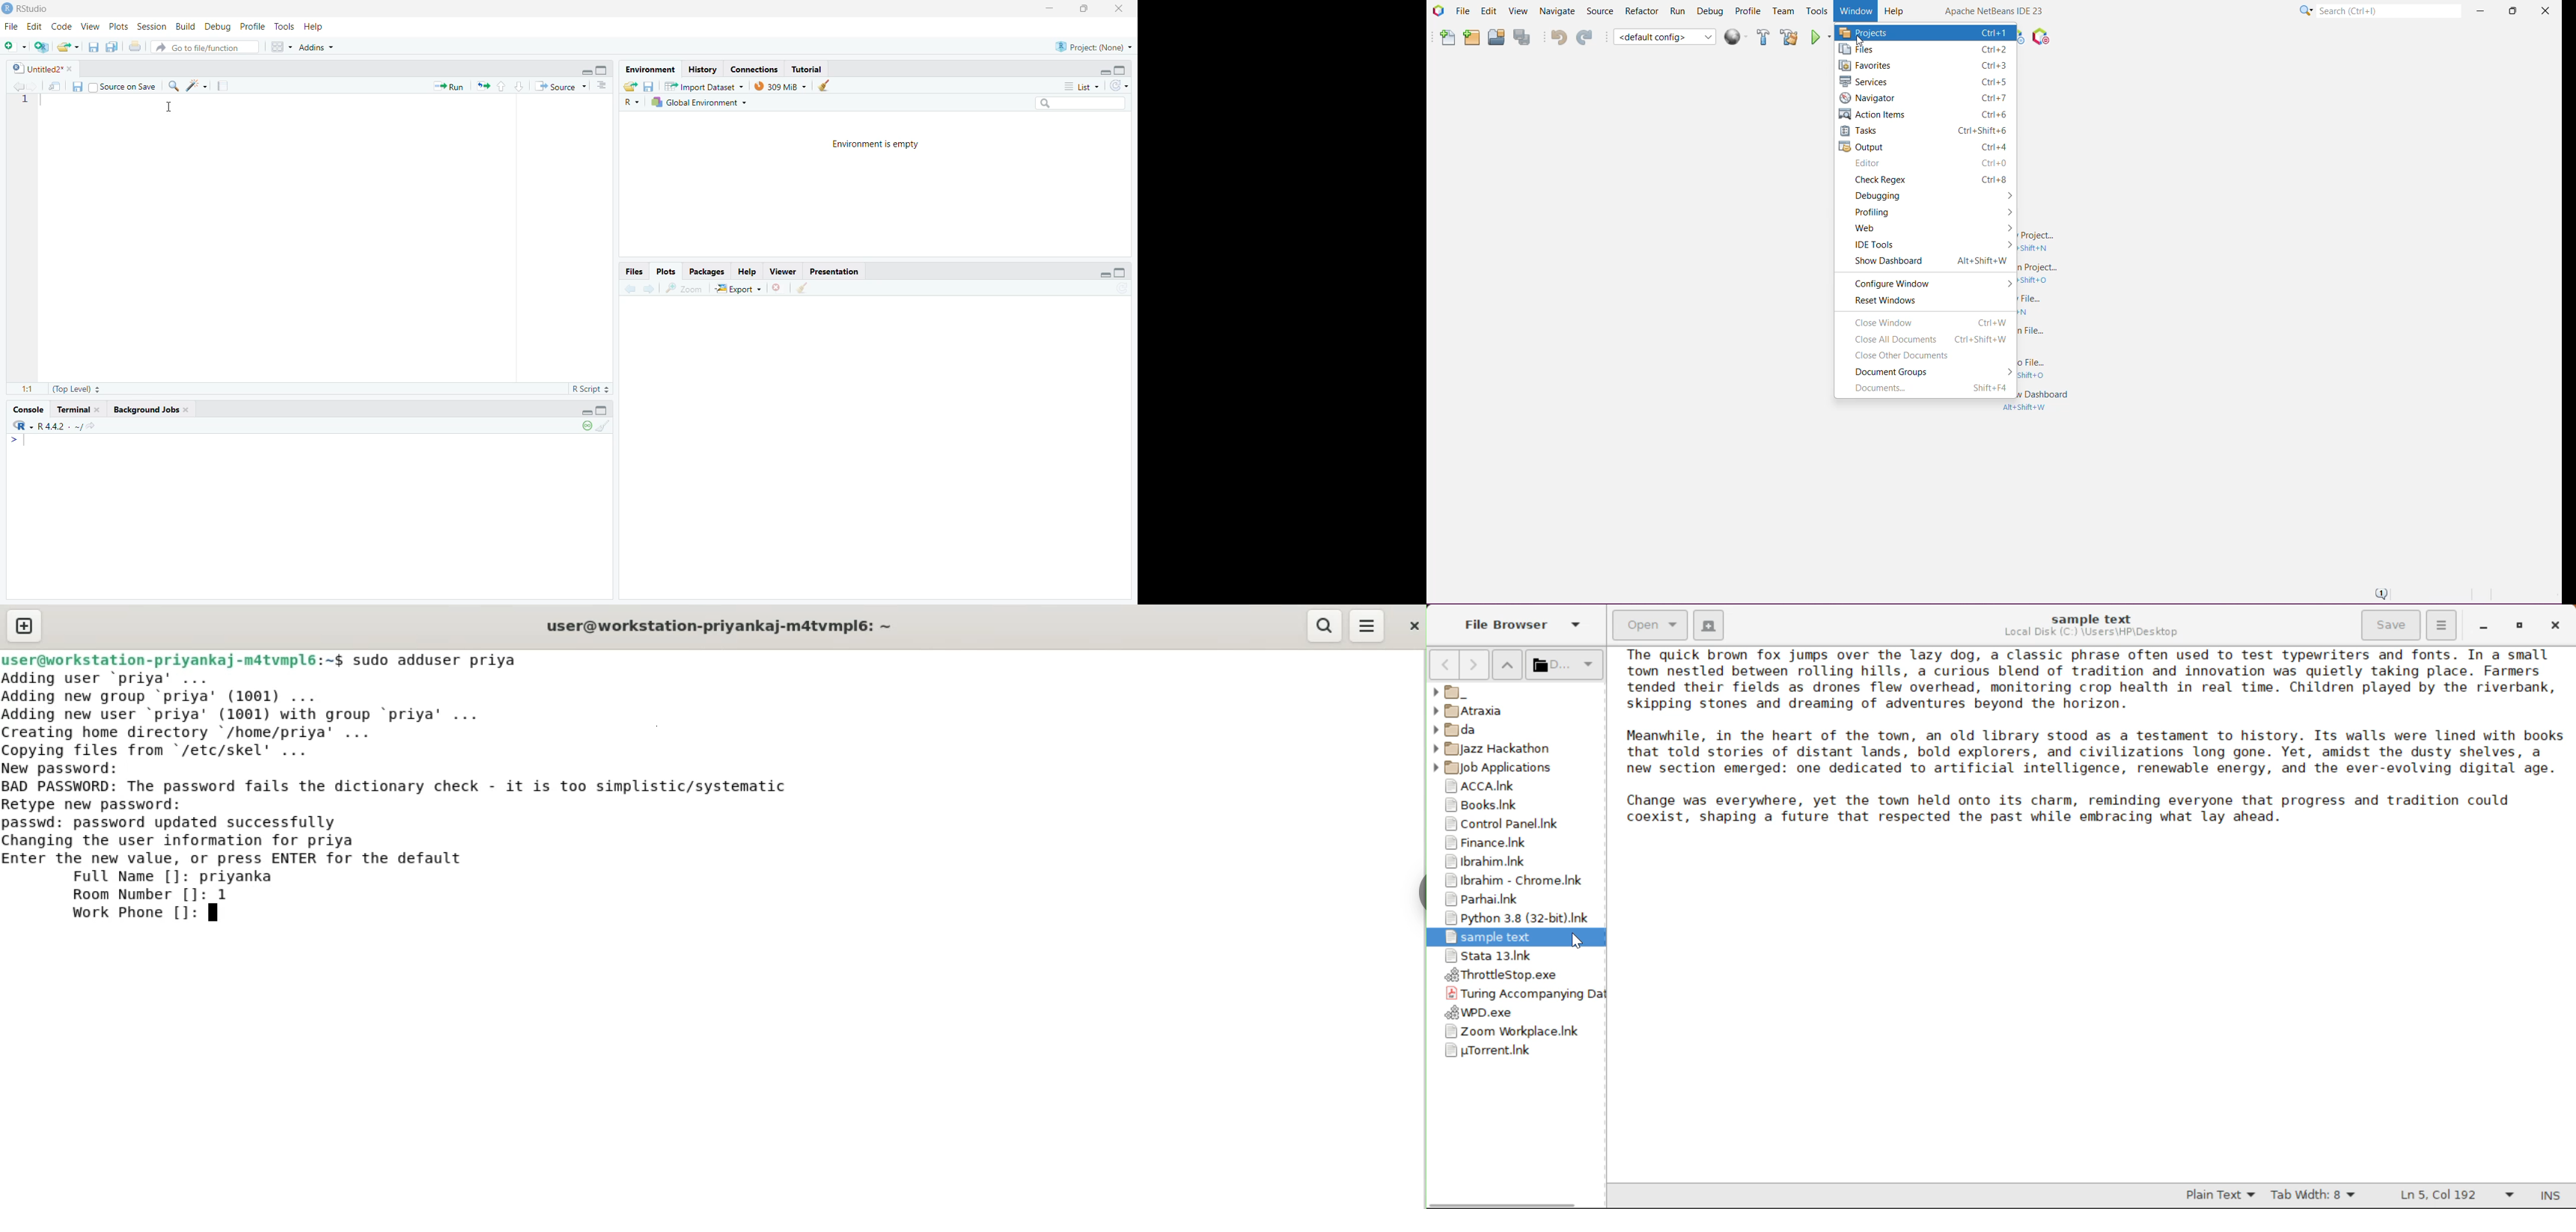 The width and height of the screenshot is (2576, 1232). What do you see at coordinates (216, 28) in the screenshot?
I see `Debug` at bounding box center [216, 28].